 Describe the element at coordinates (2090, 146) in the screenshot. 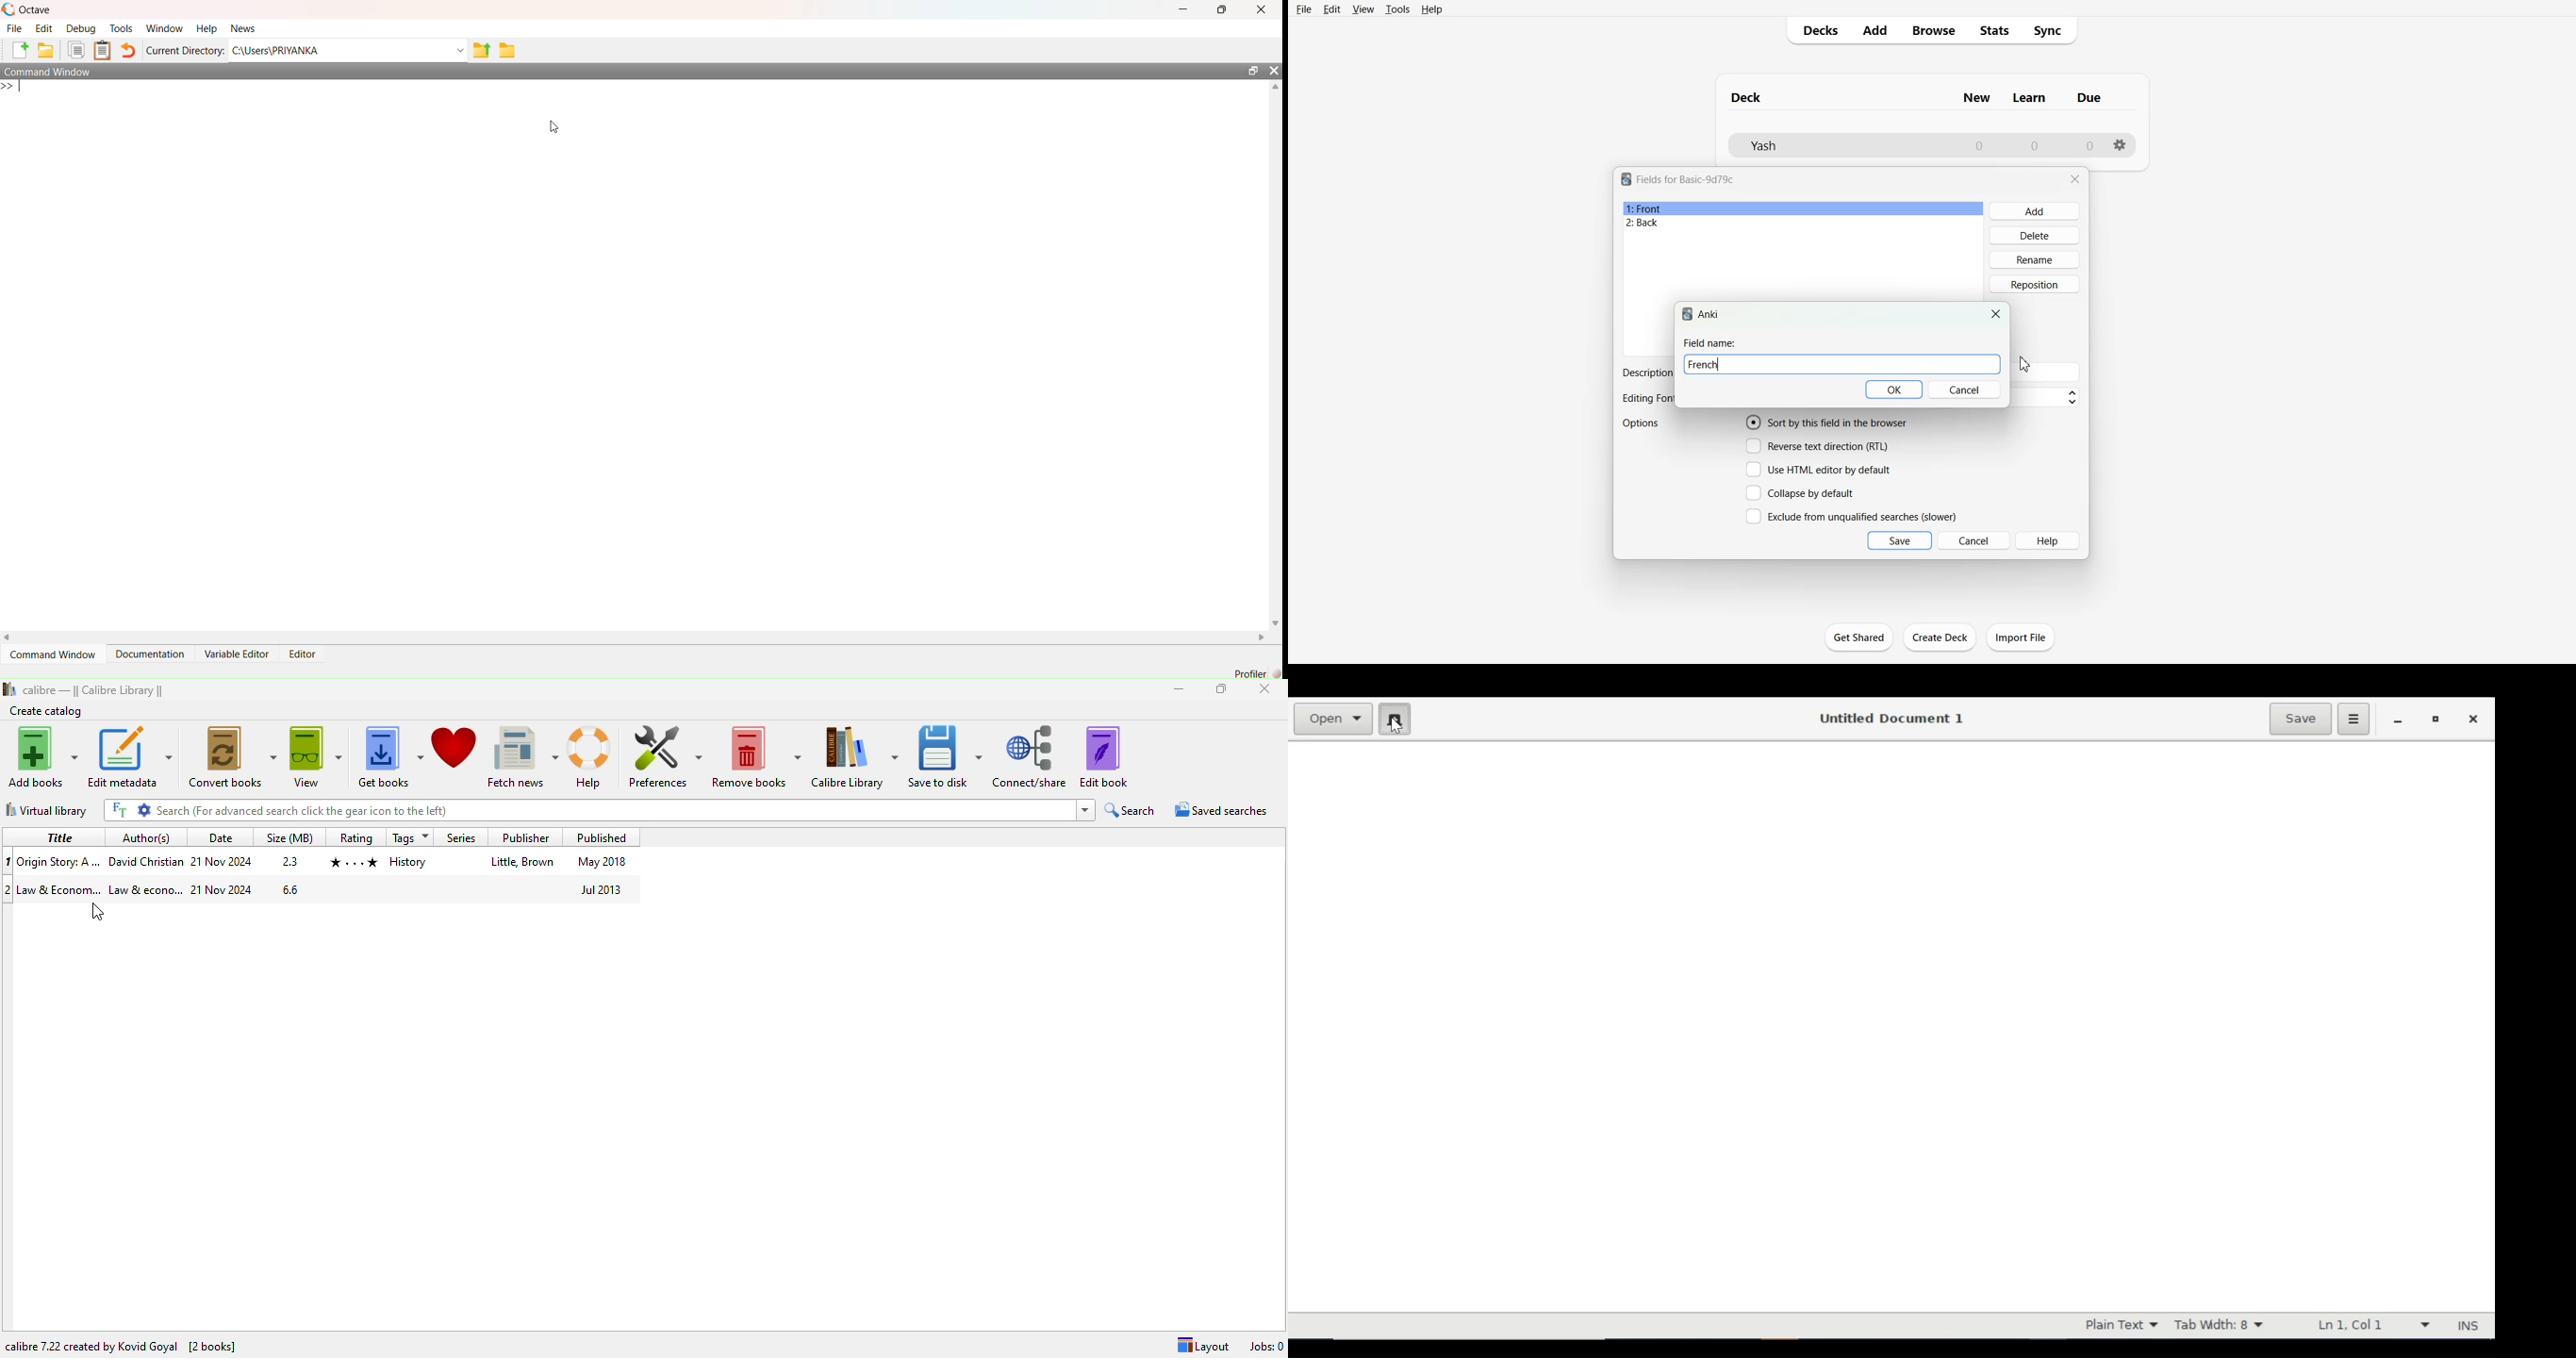

I see `Number of due cards` at that location.